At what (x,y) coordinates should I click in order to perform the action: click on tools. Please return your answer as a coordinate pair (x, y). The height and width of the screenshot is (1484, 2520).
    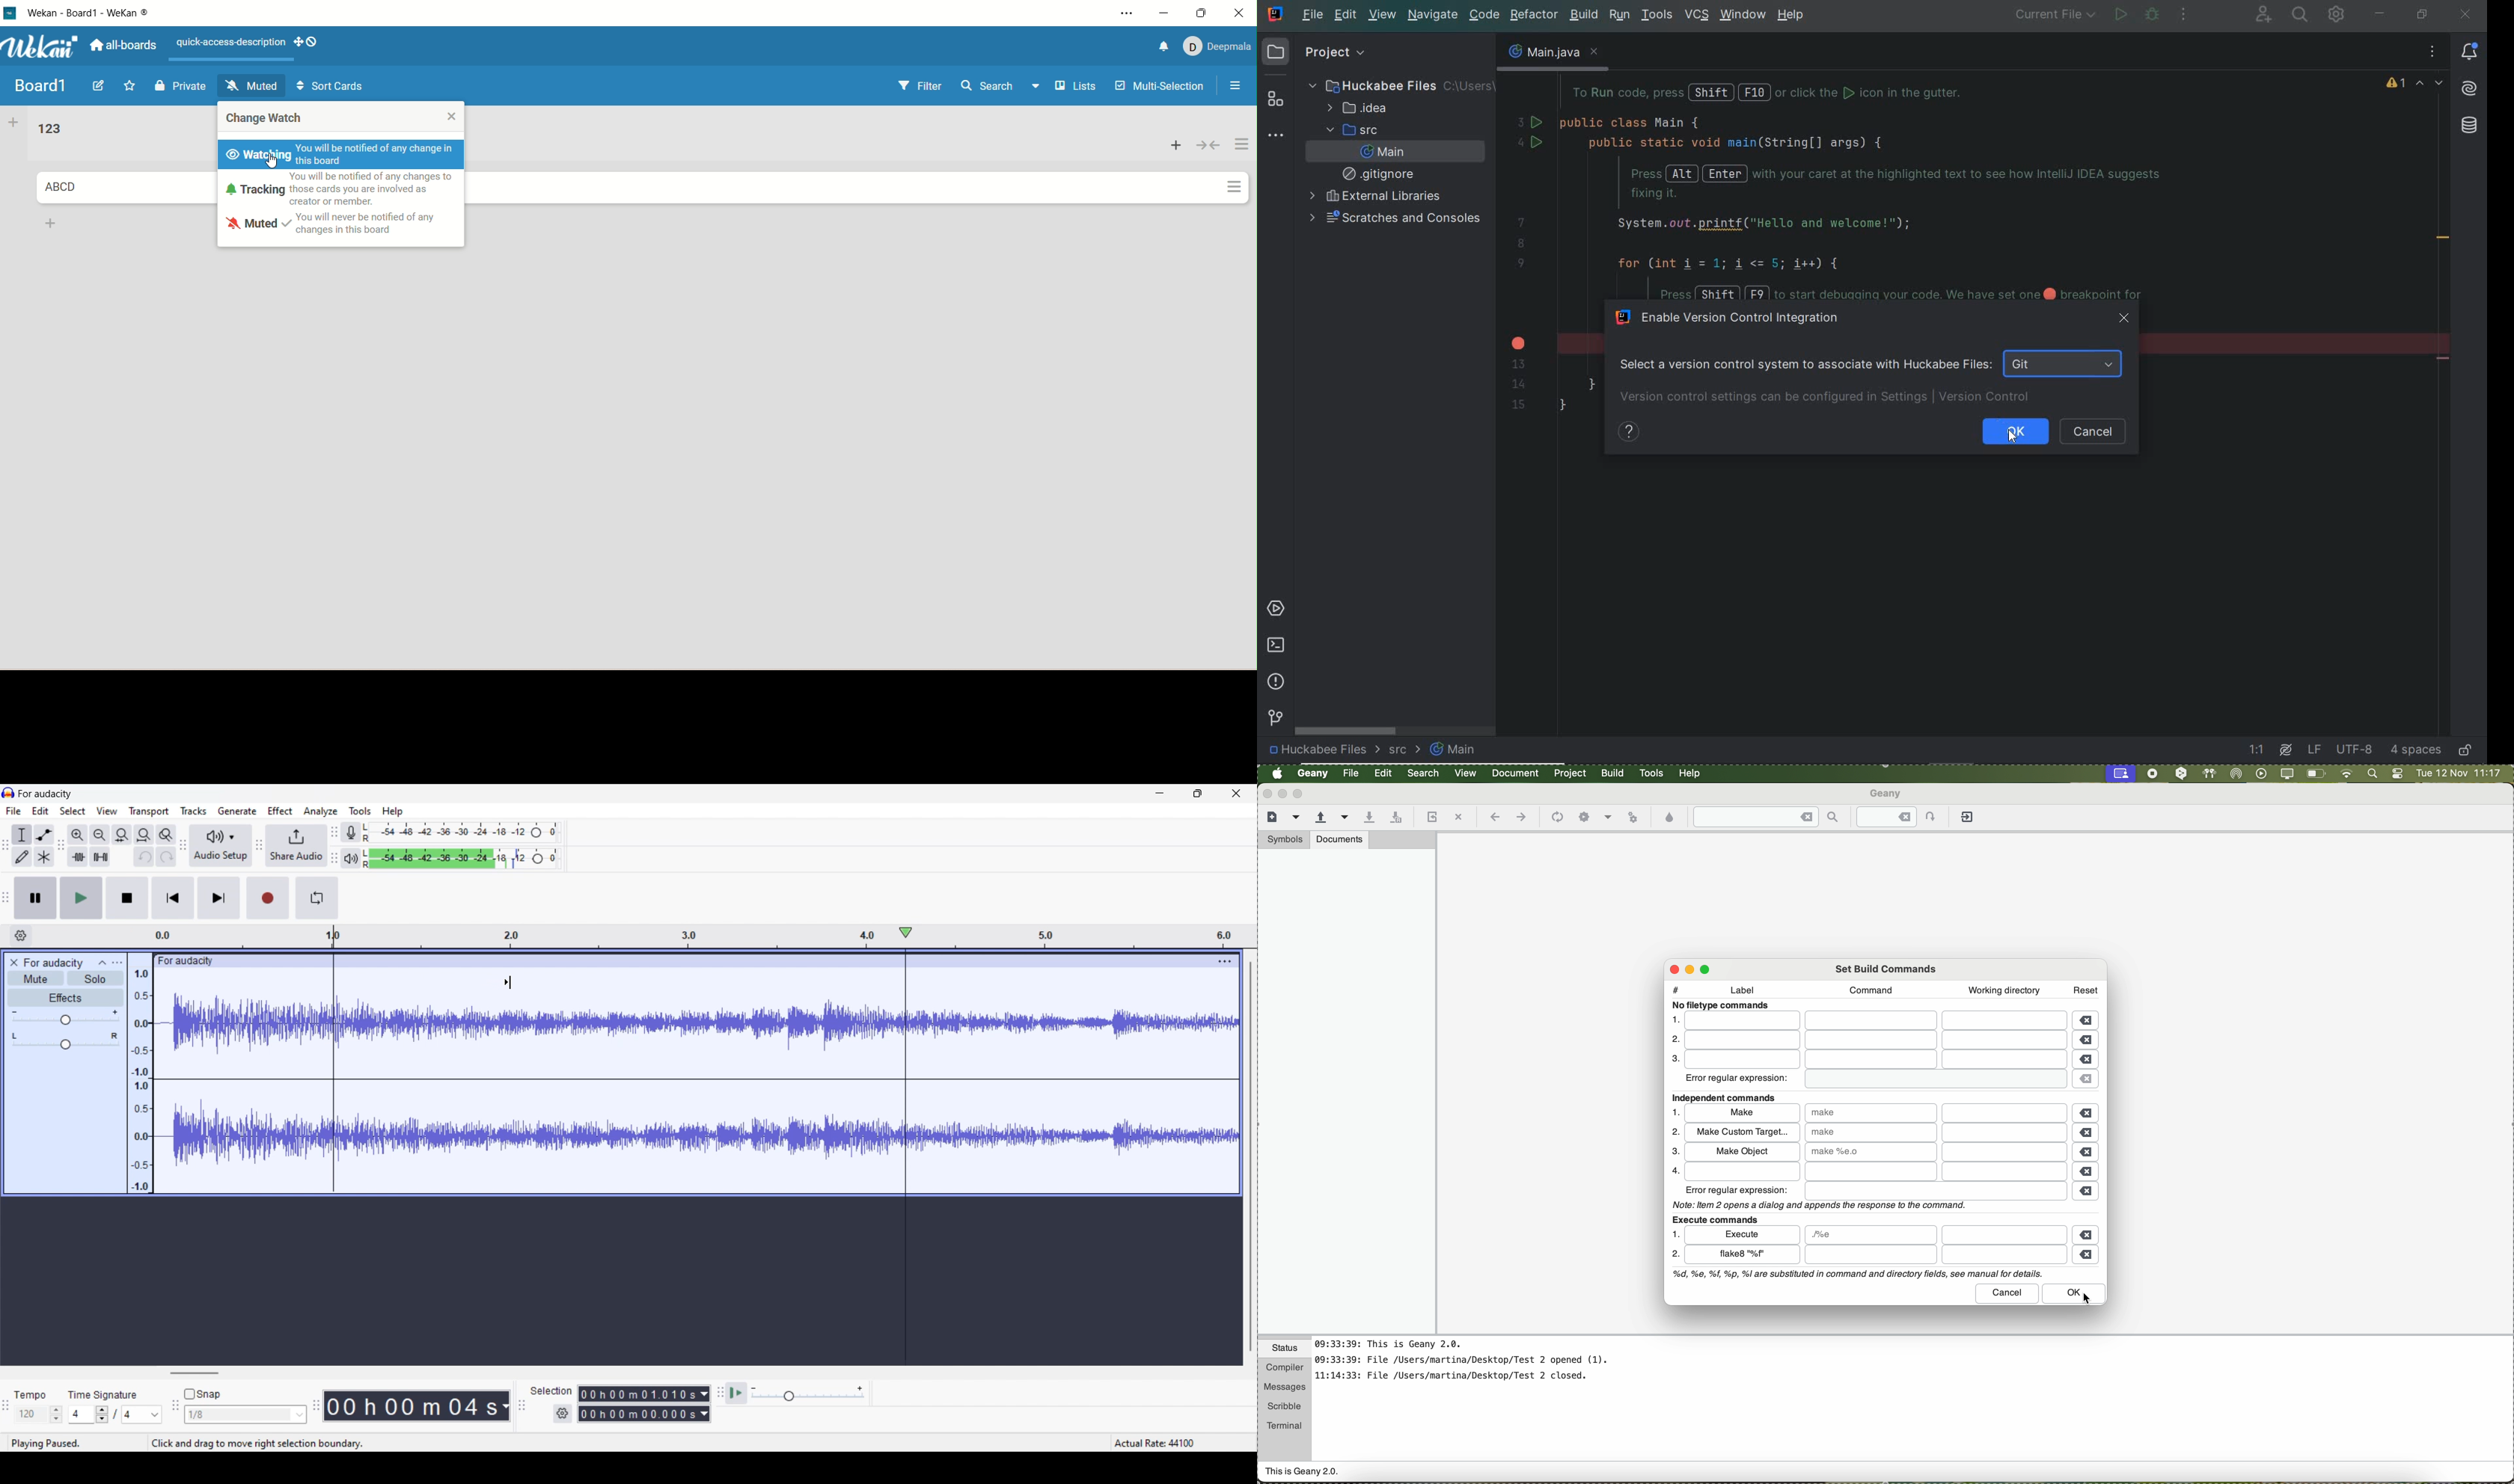
    Looking at the image, I should click on (1657, 15).